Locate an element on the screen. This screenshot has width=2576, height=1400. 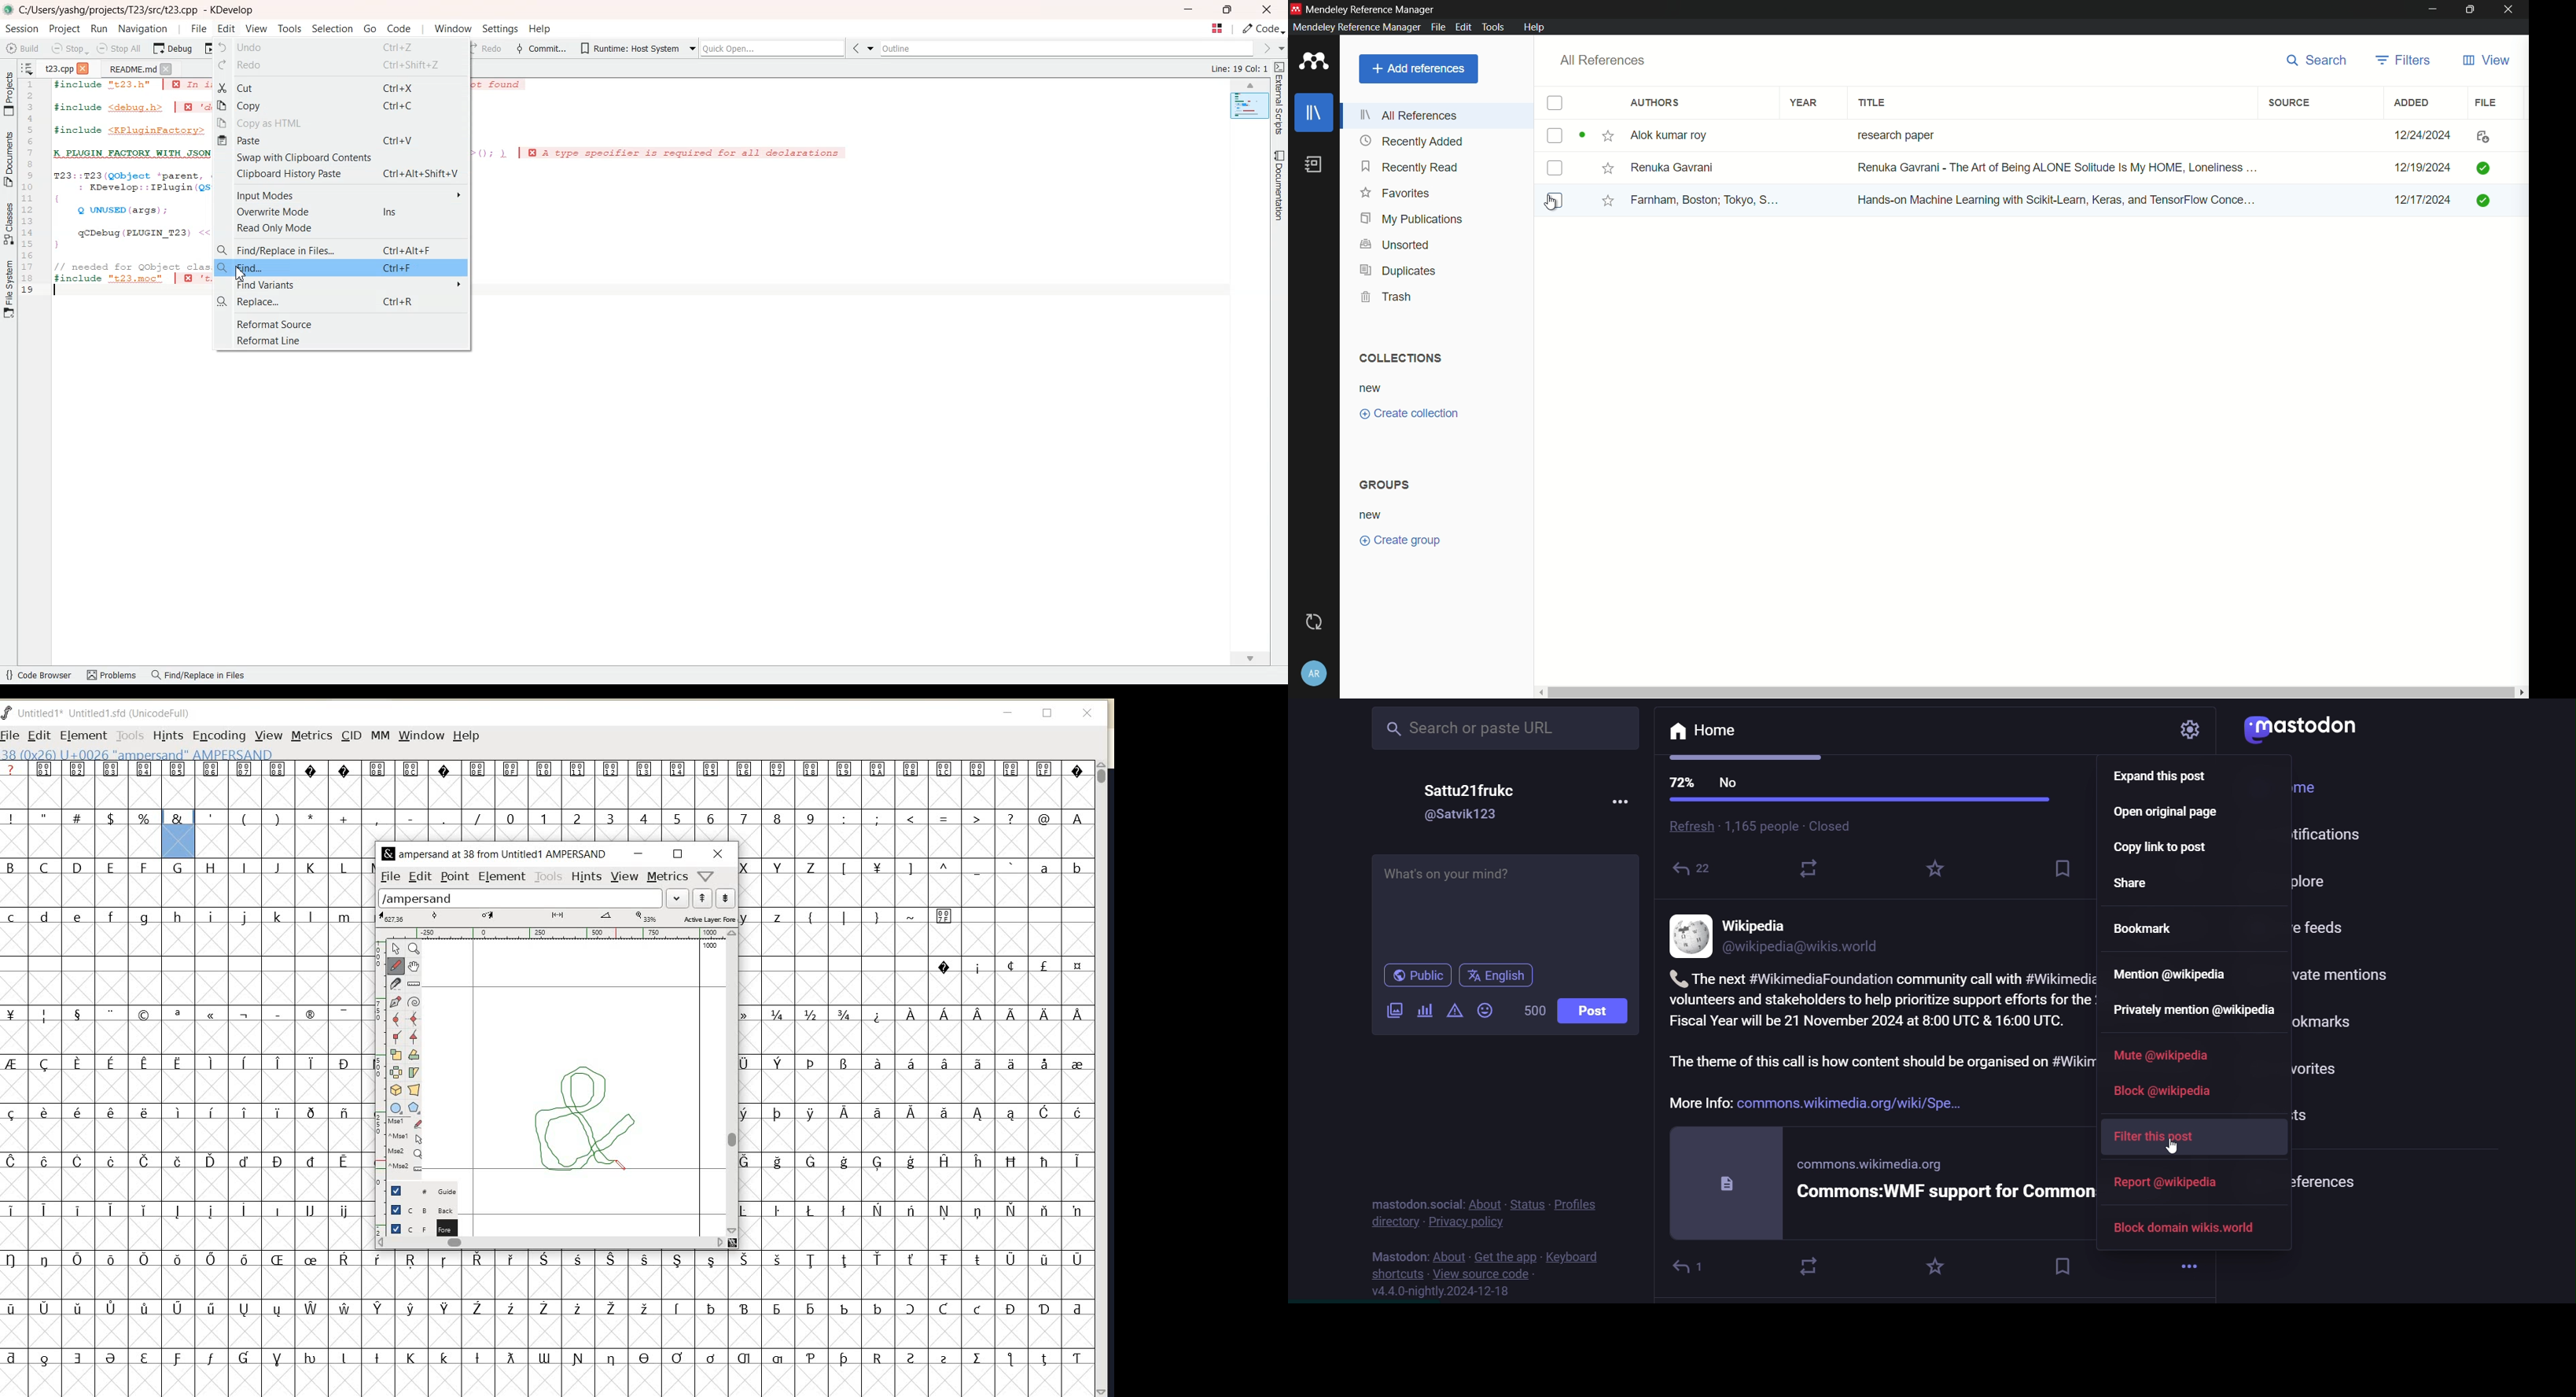
english is located at coordinates (1497, 975).